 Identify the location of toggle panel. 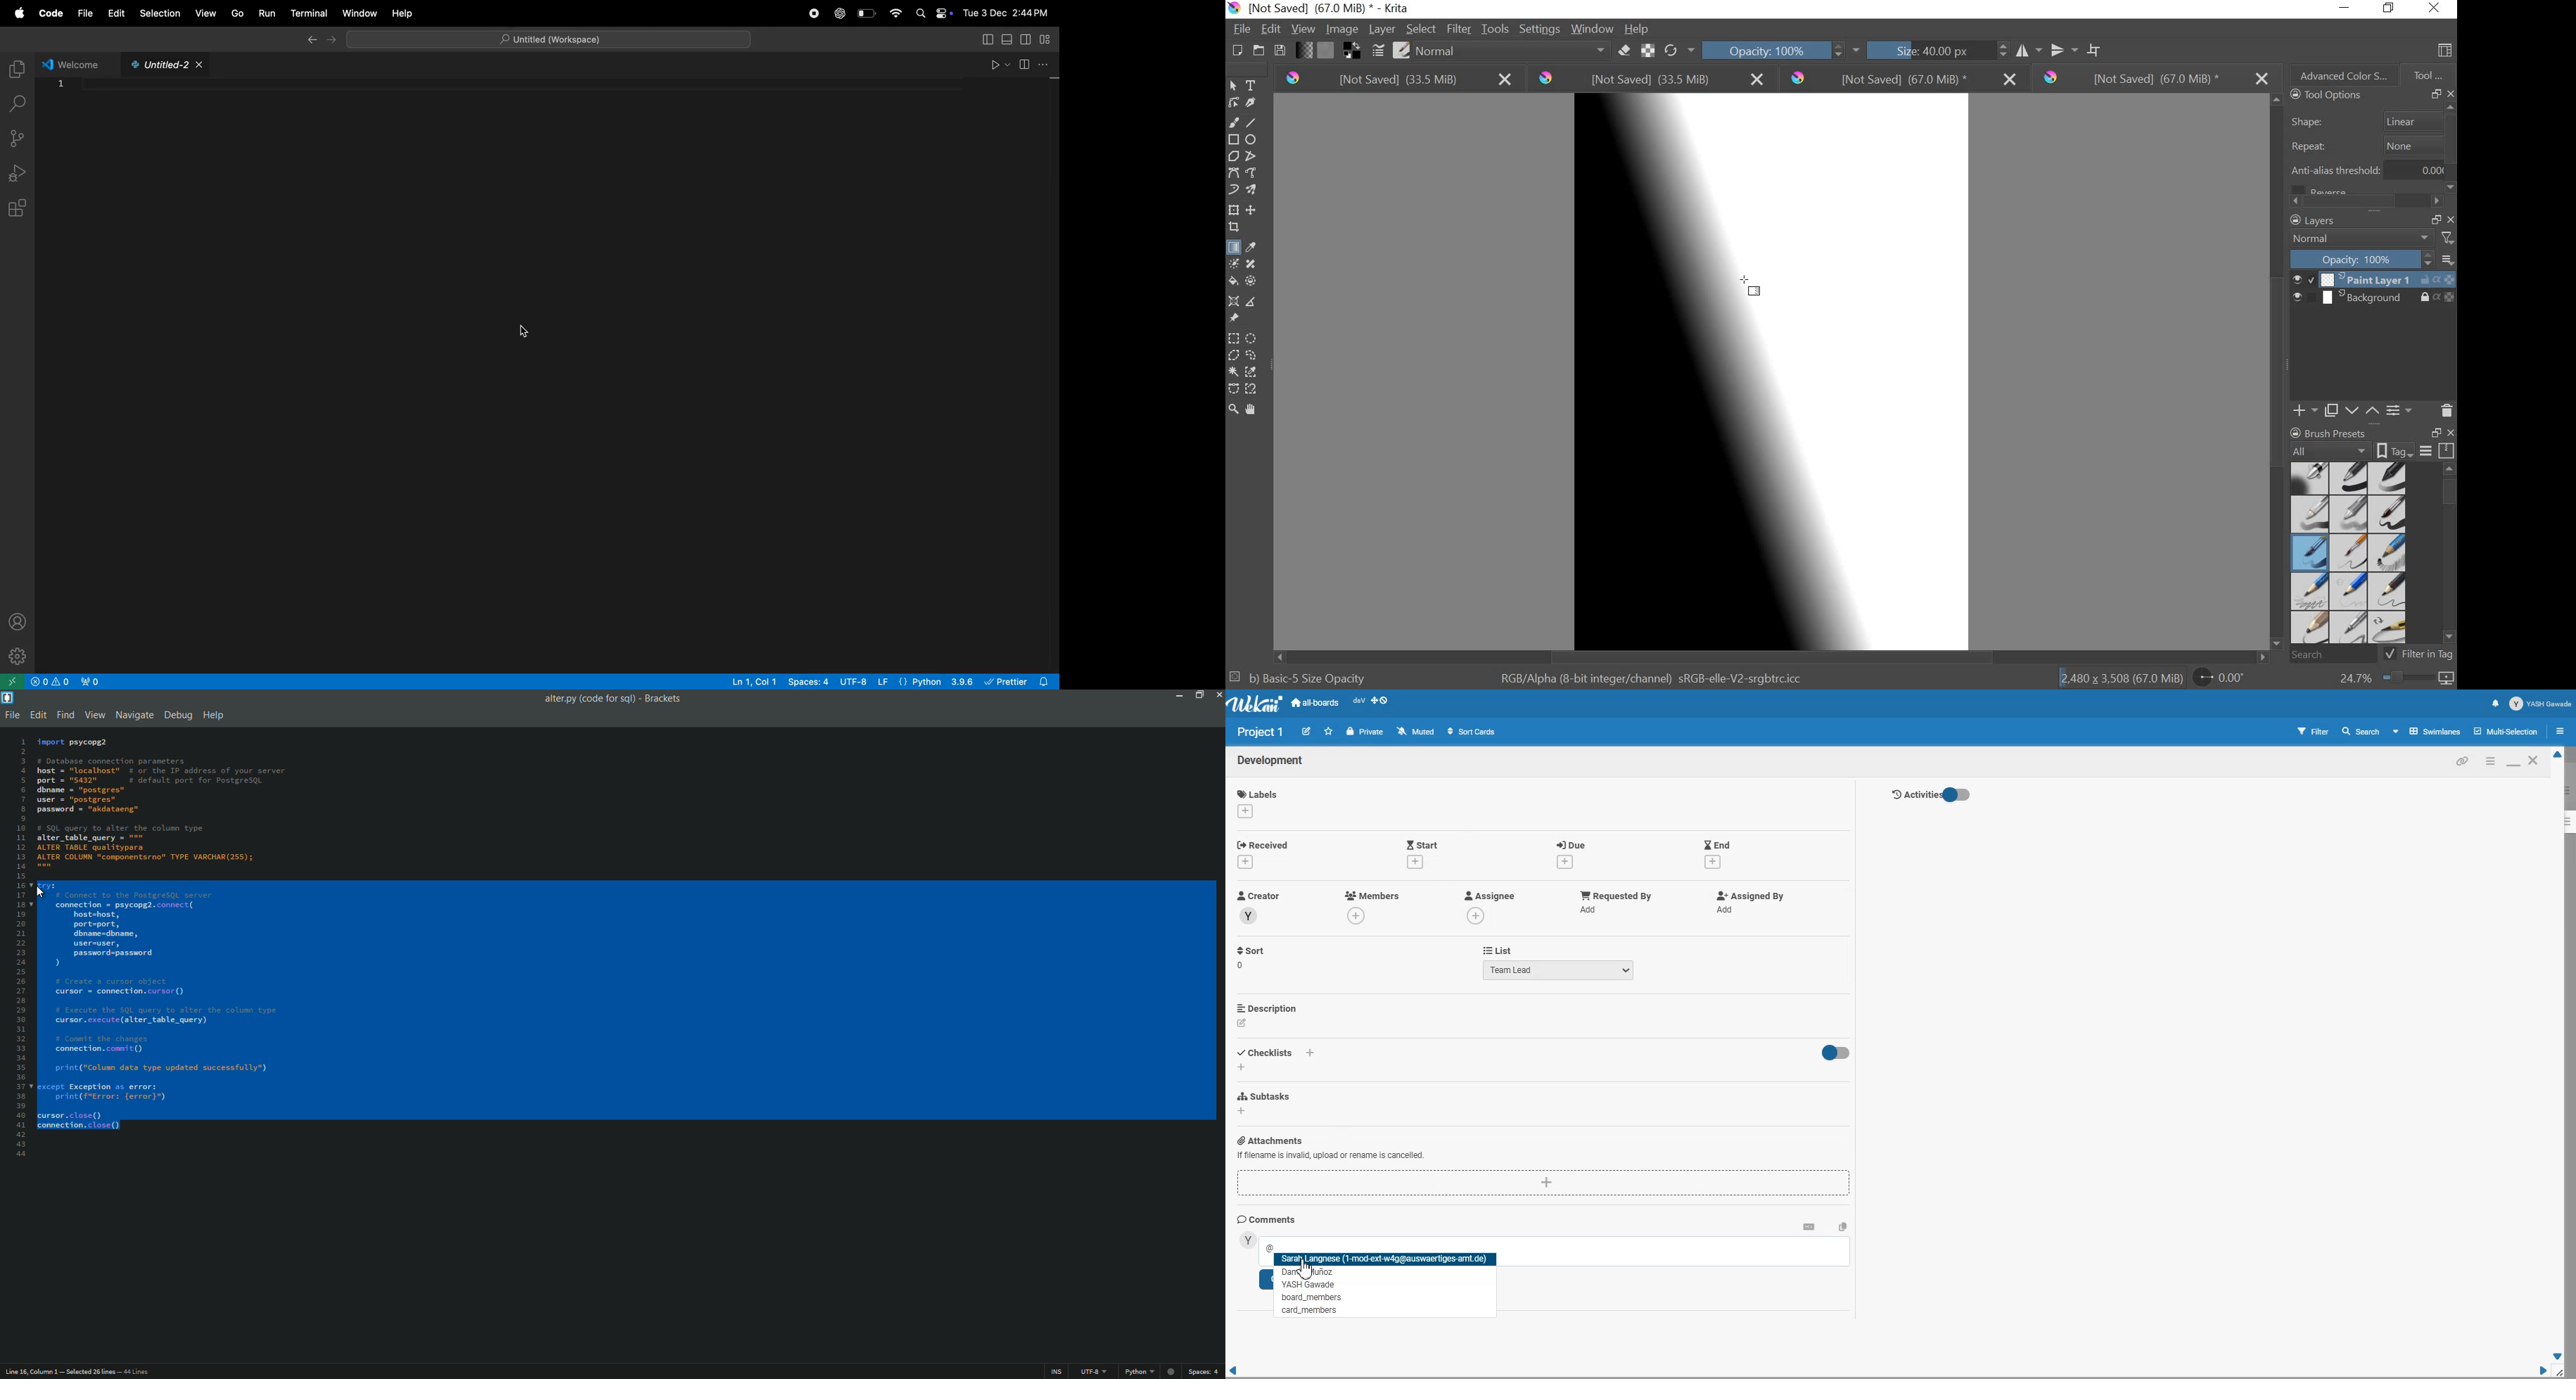
(1009, 39).